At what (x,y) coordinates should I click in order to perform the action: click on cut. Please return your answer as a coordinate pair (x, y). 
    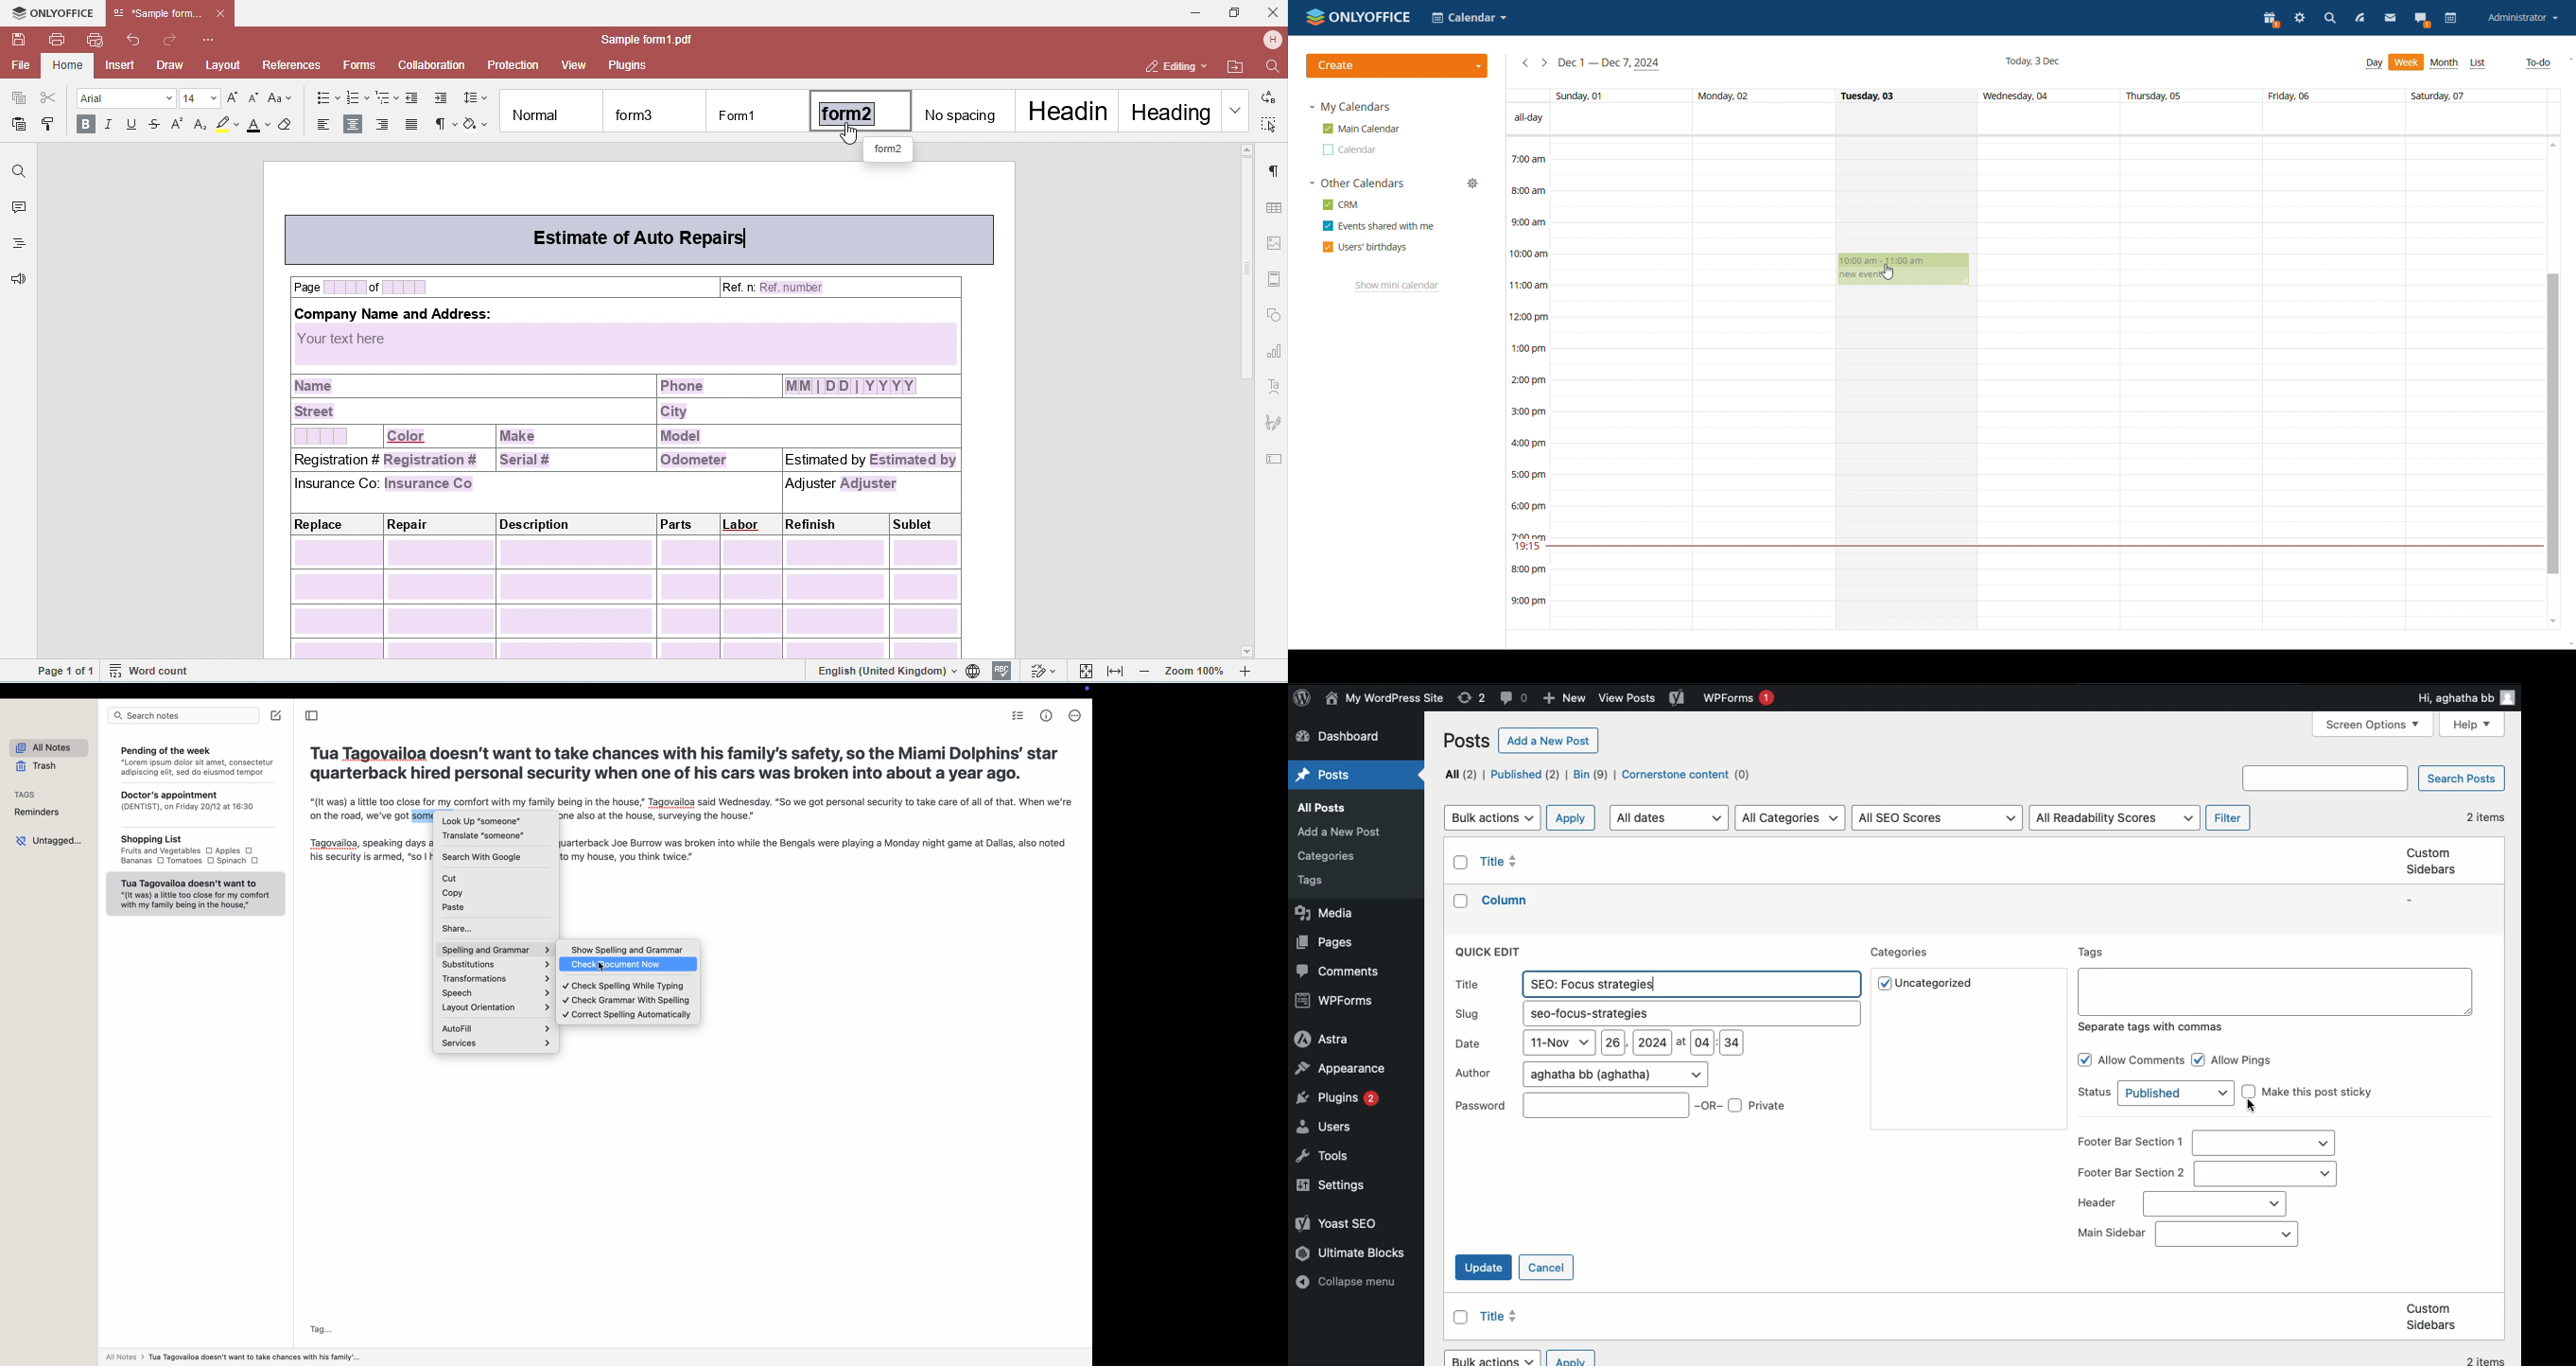
    Looking at the image, I should click on (495, 876).